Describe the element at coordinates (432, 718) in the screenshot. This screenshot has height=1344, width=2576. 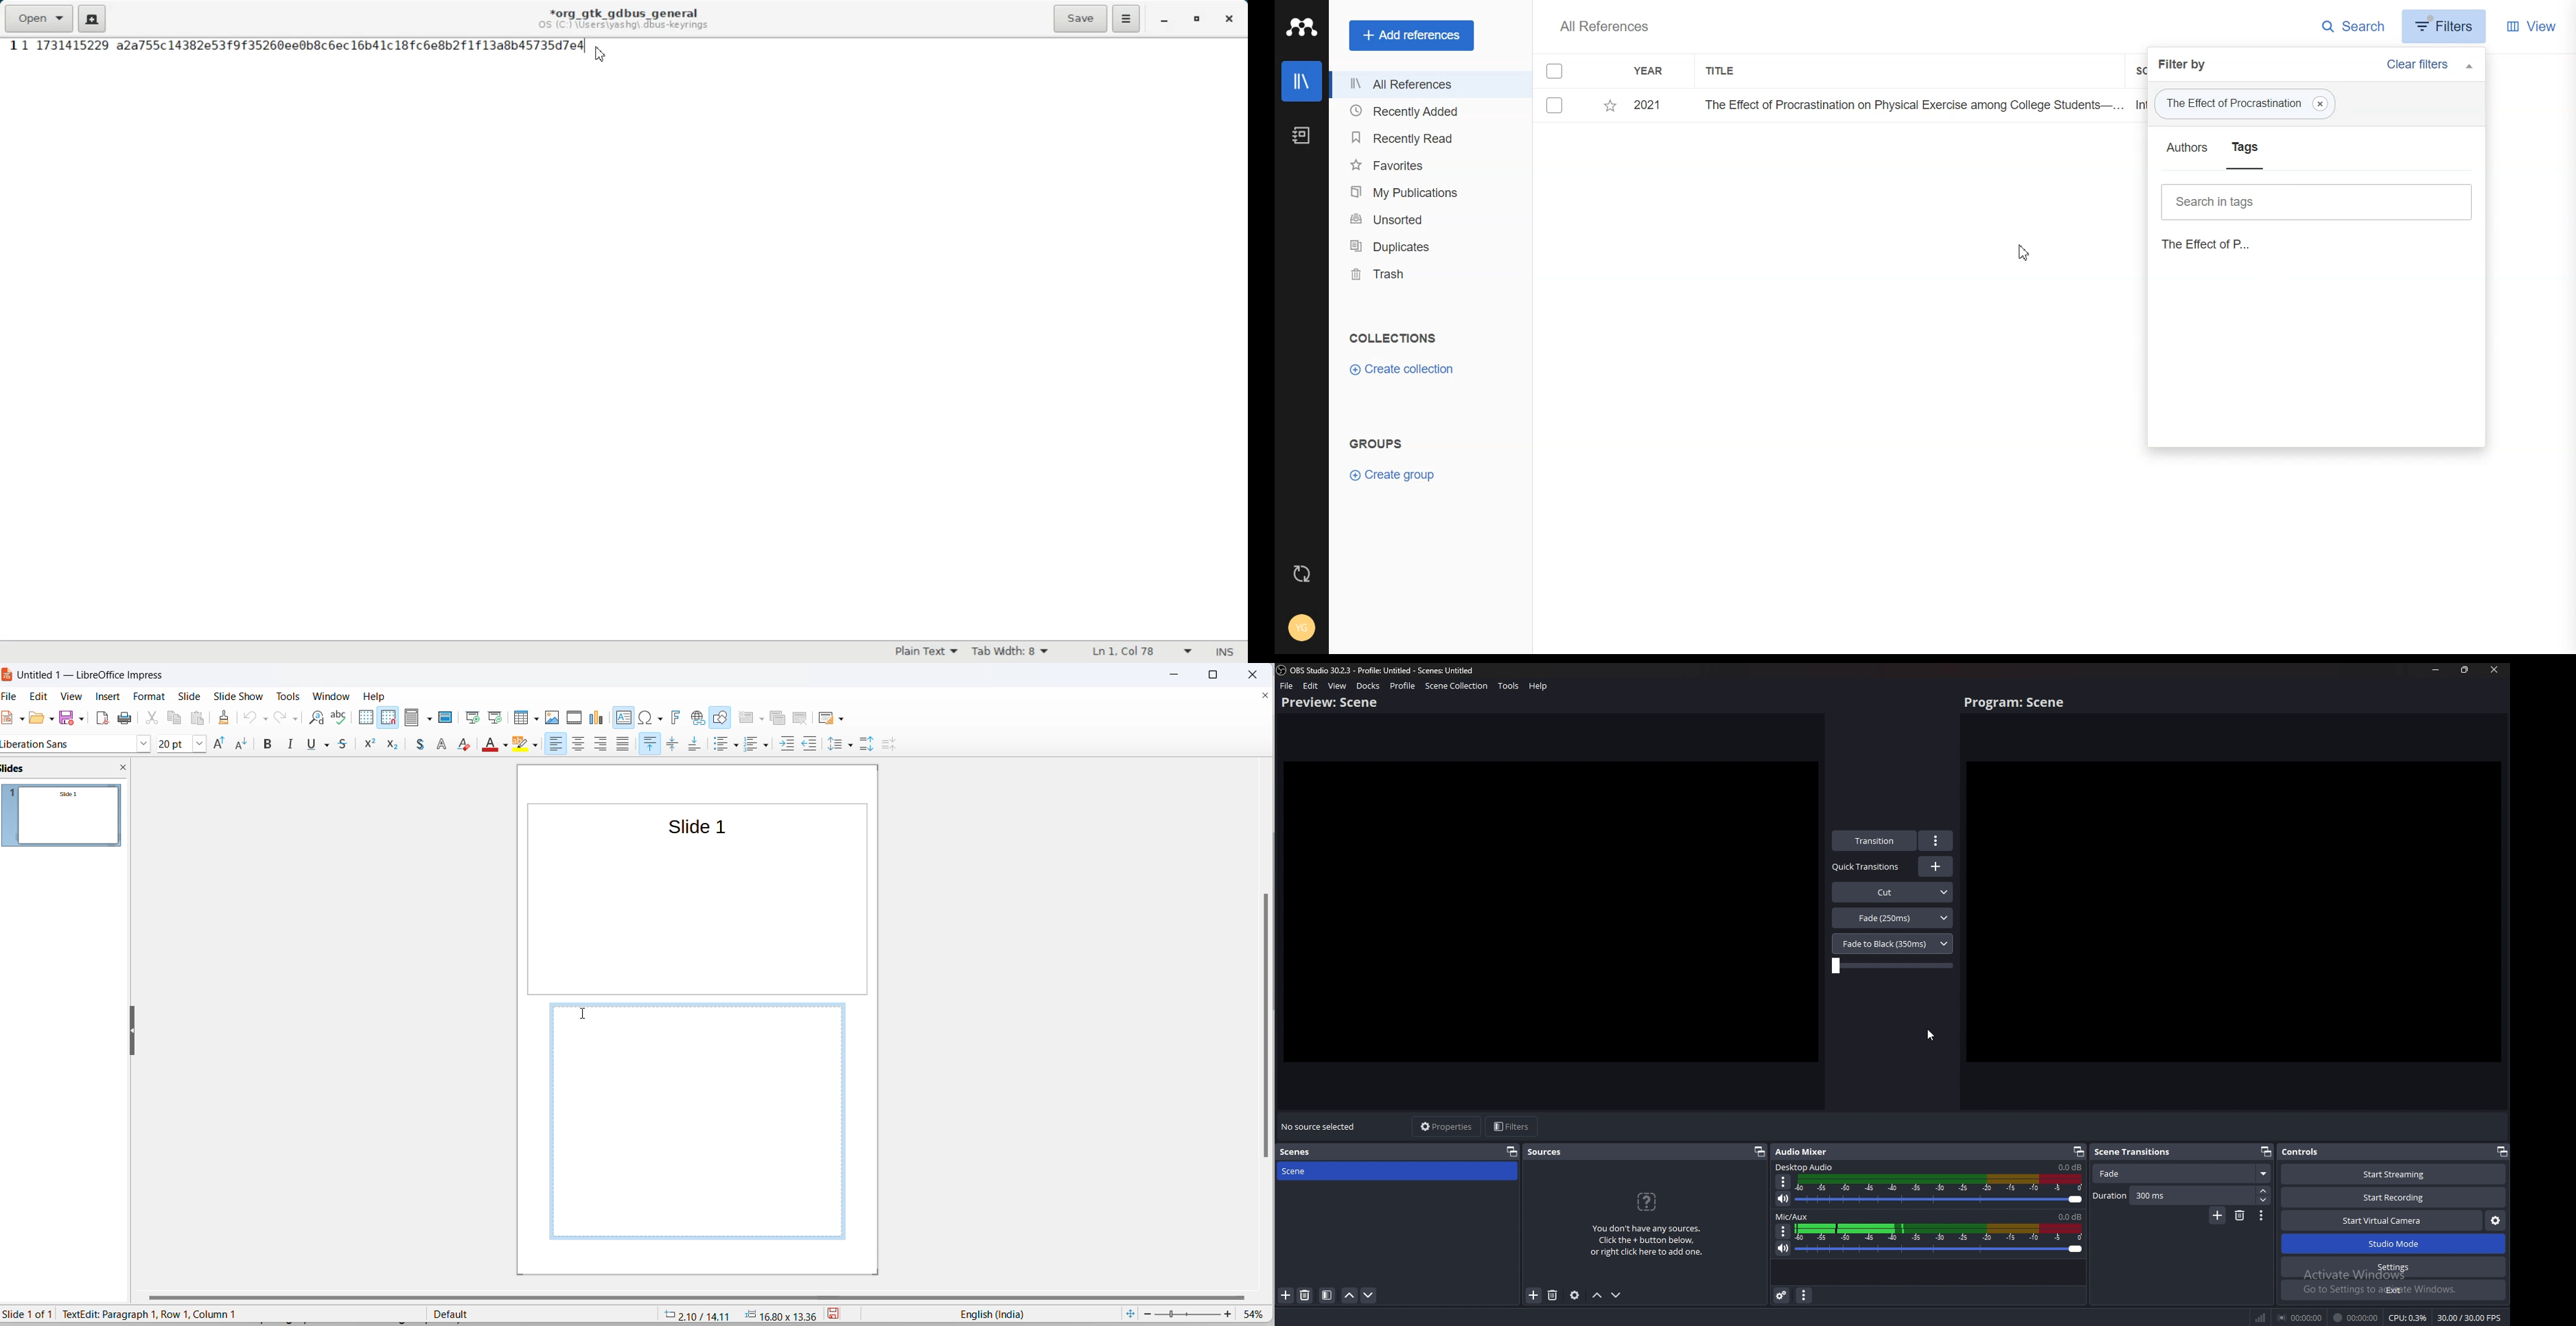
I see `display views options dropdown button` at that location.